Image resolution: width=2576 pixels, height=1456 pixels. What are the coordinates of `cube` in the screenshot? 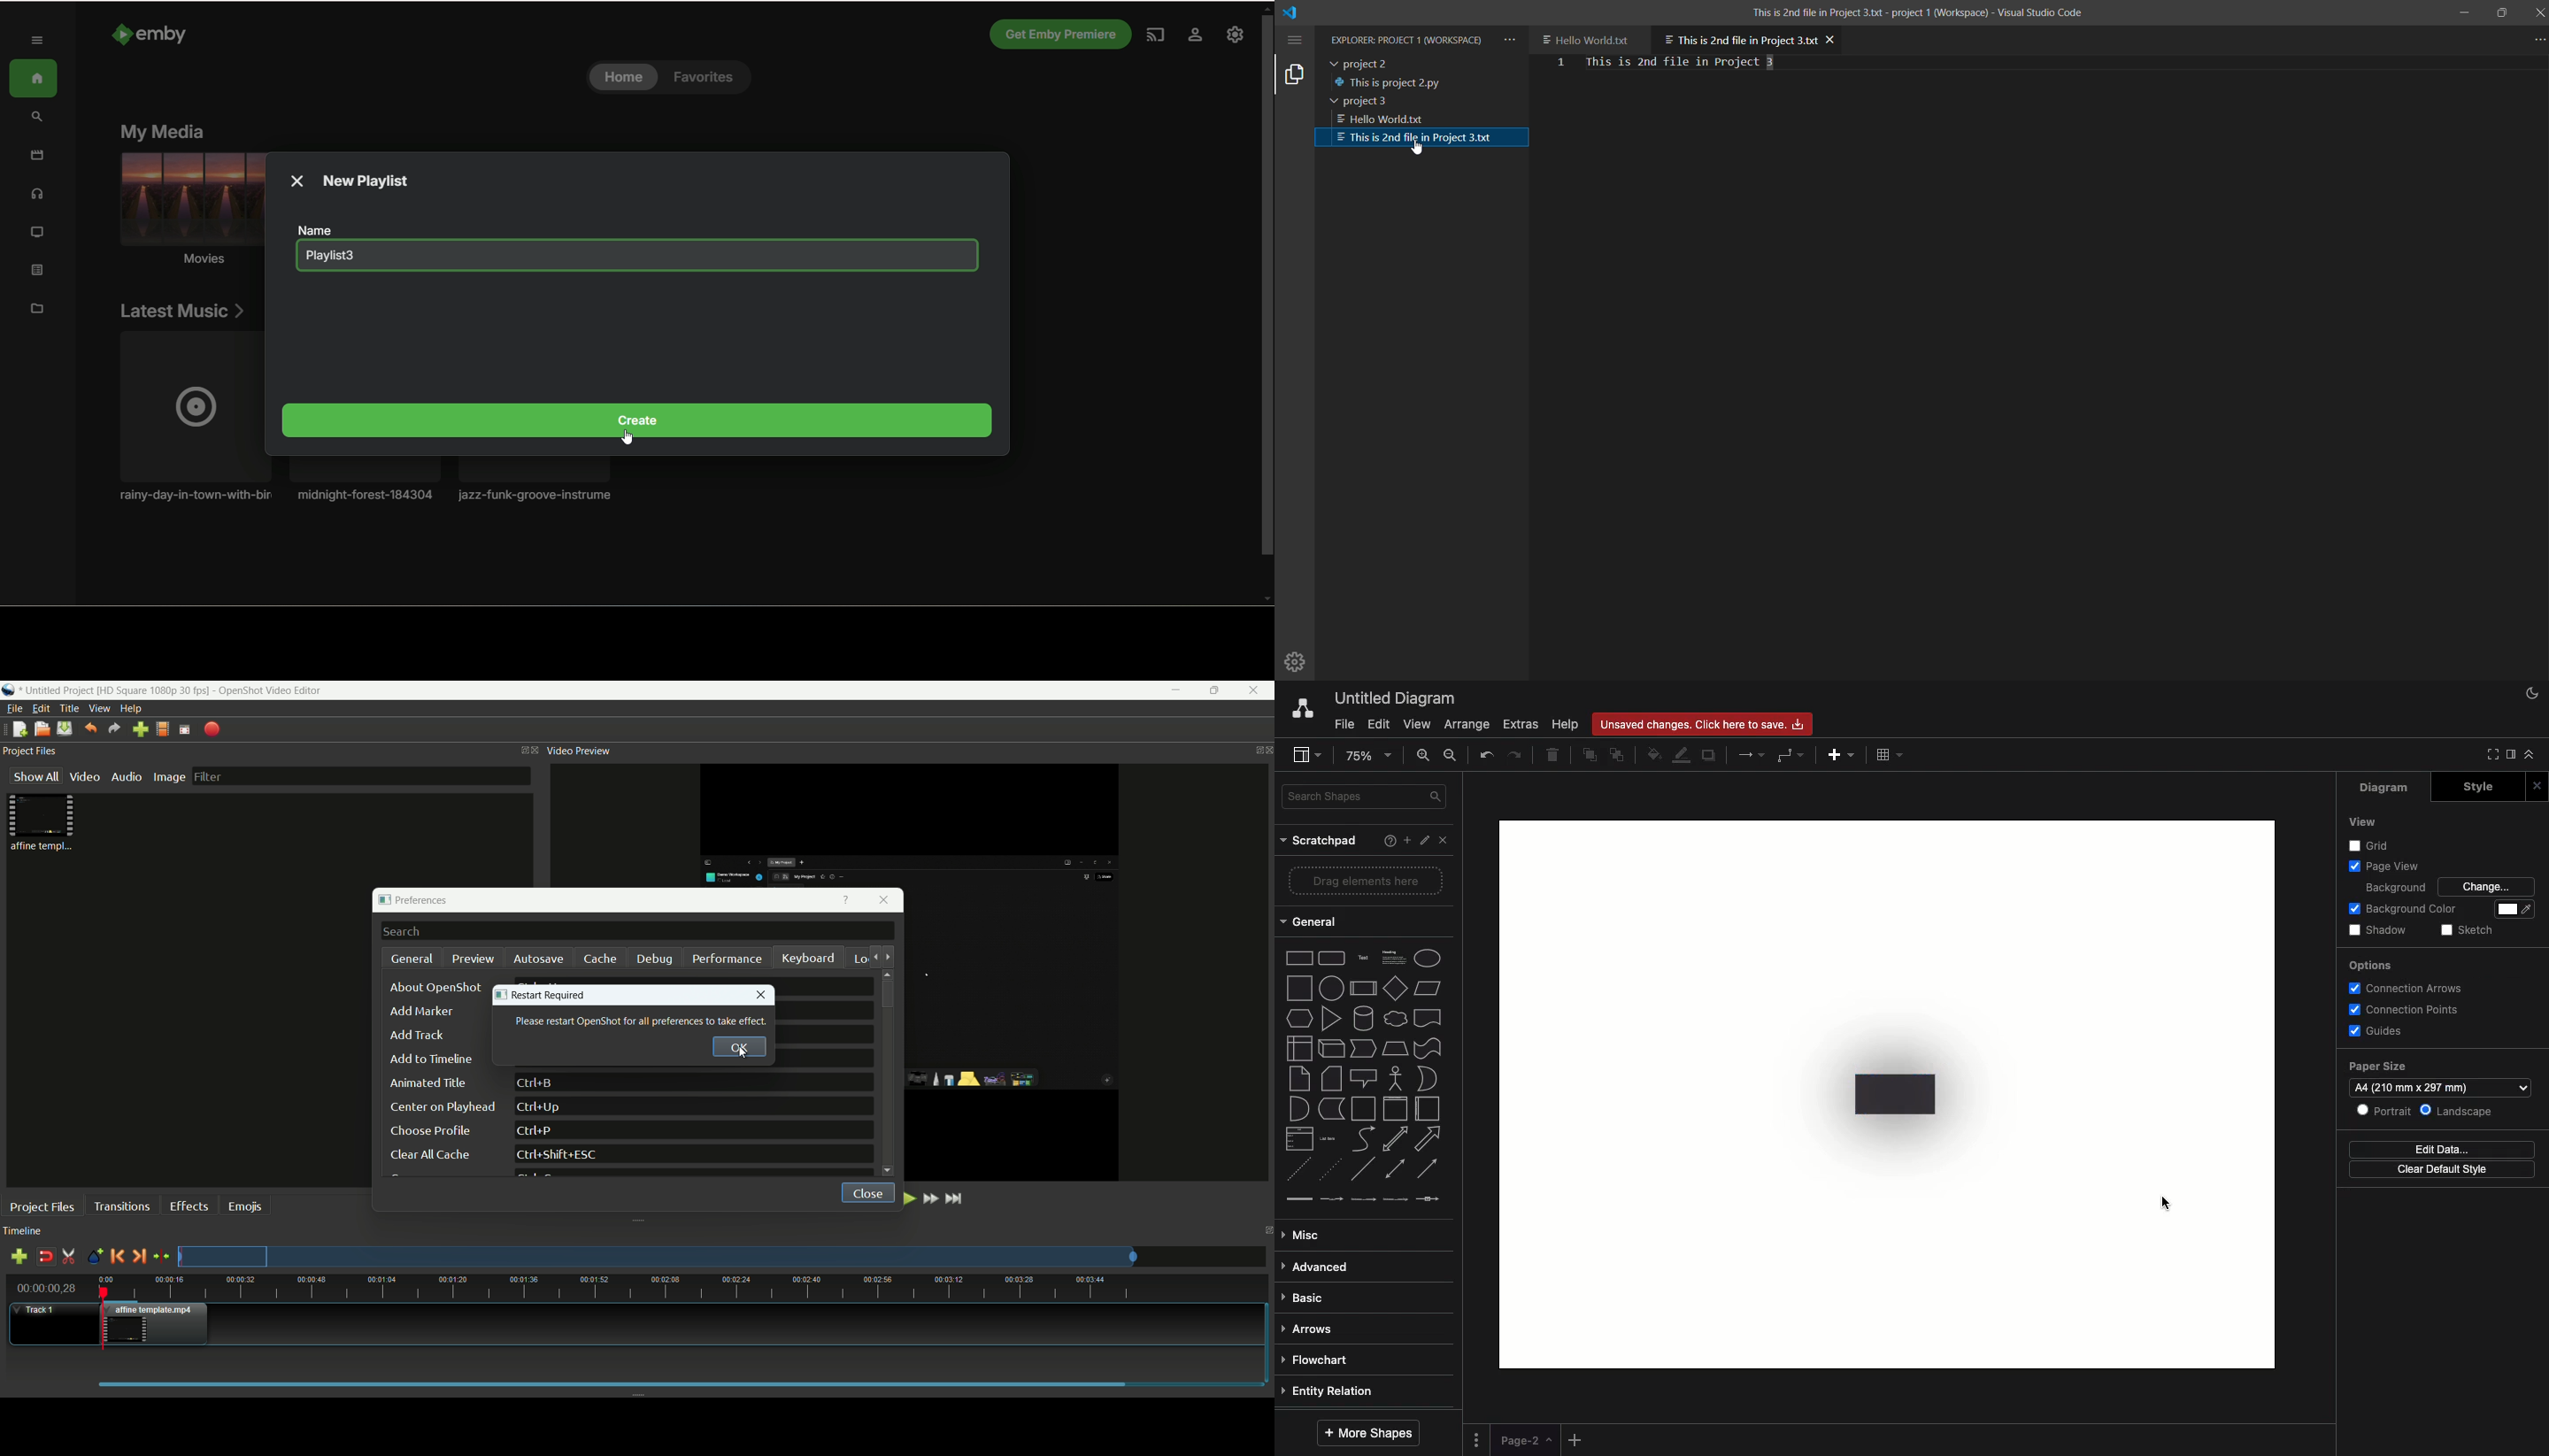 It's located at (1328, 1047).